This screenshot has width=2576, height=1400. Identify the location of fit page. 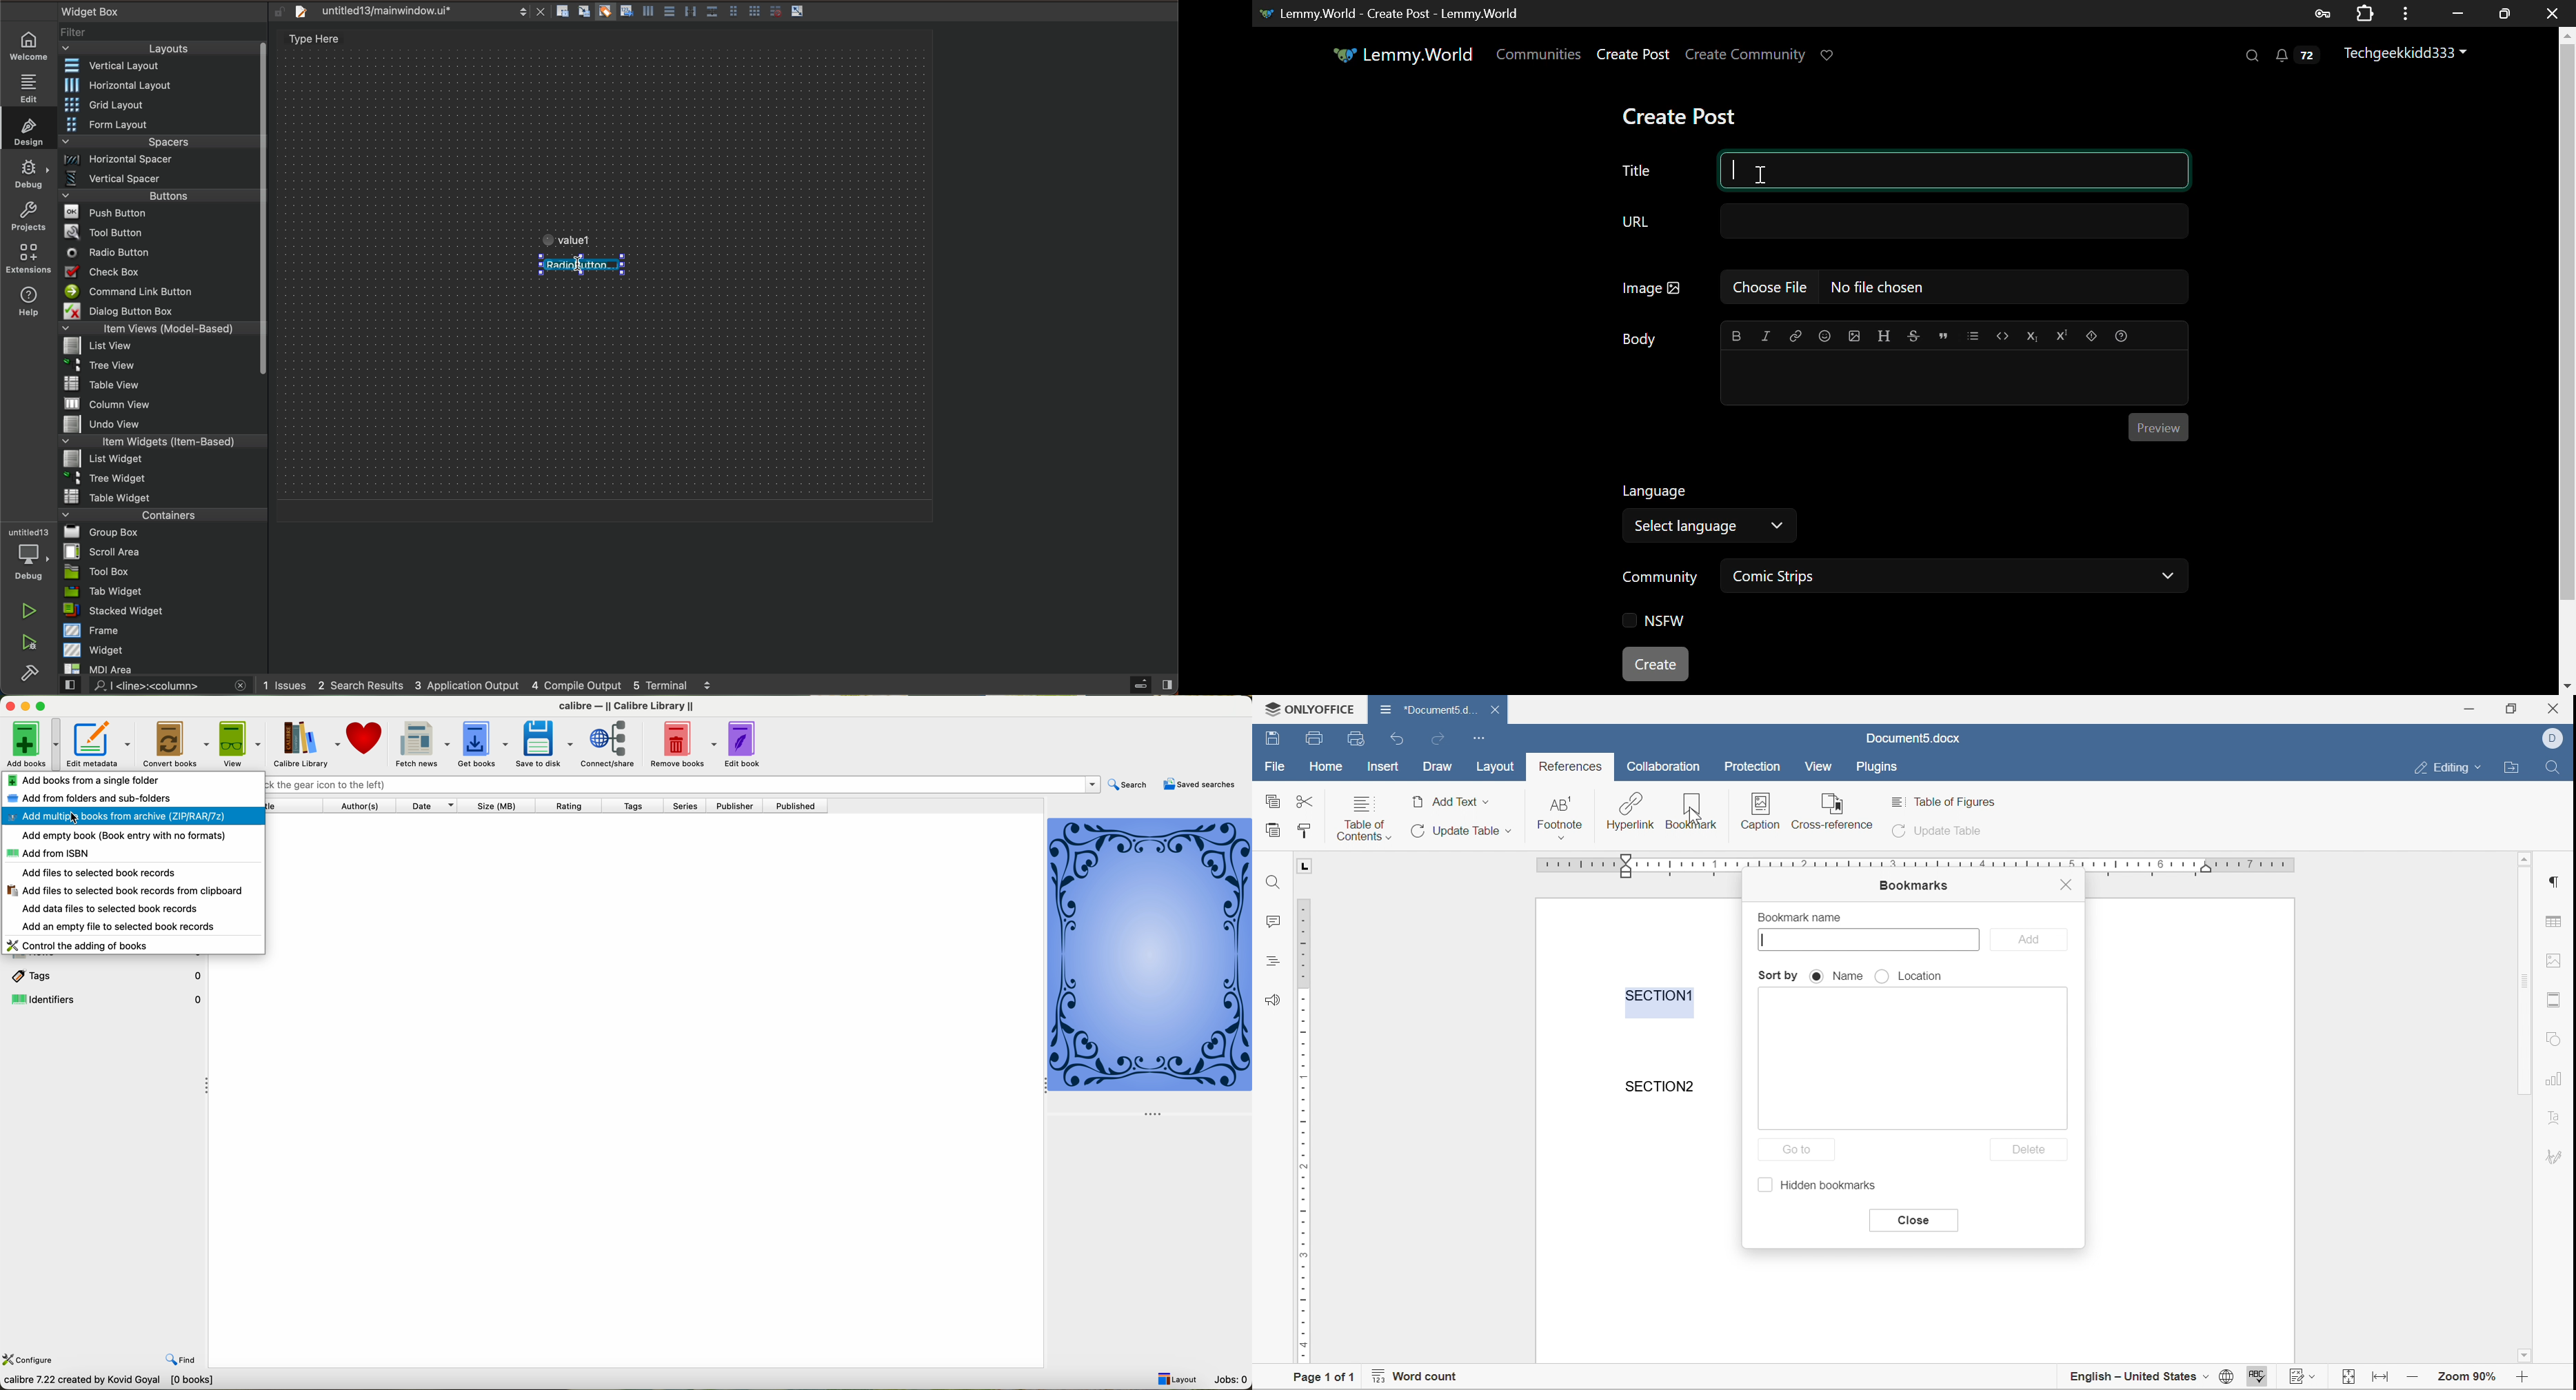
(2350, 1378).